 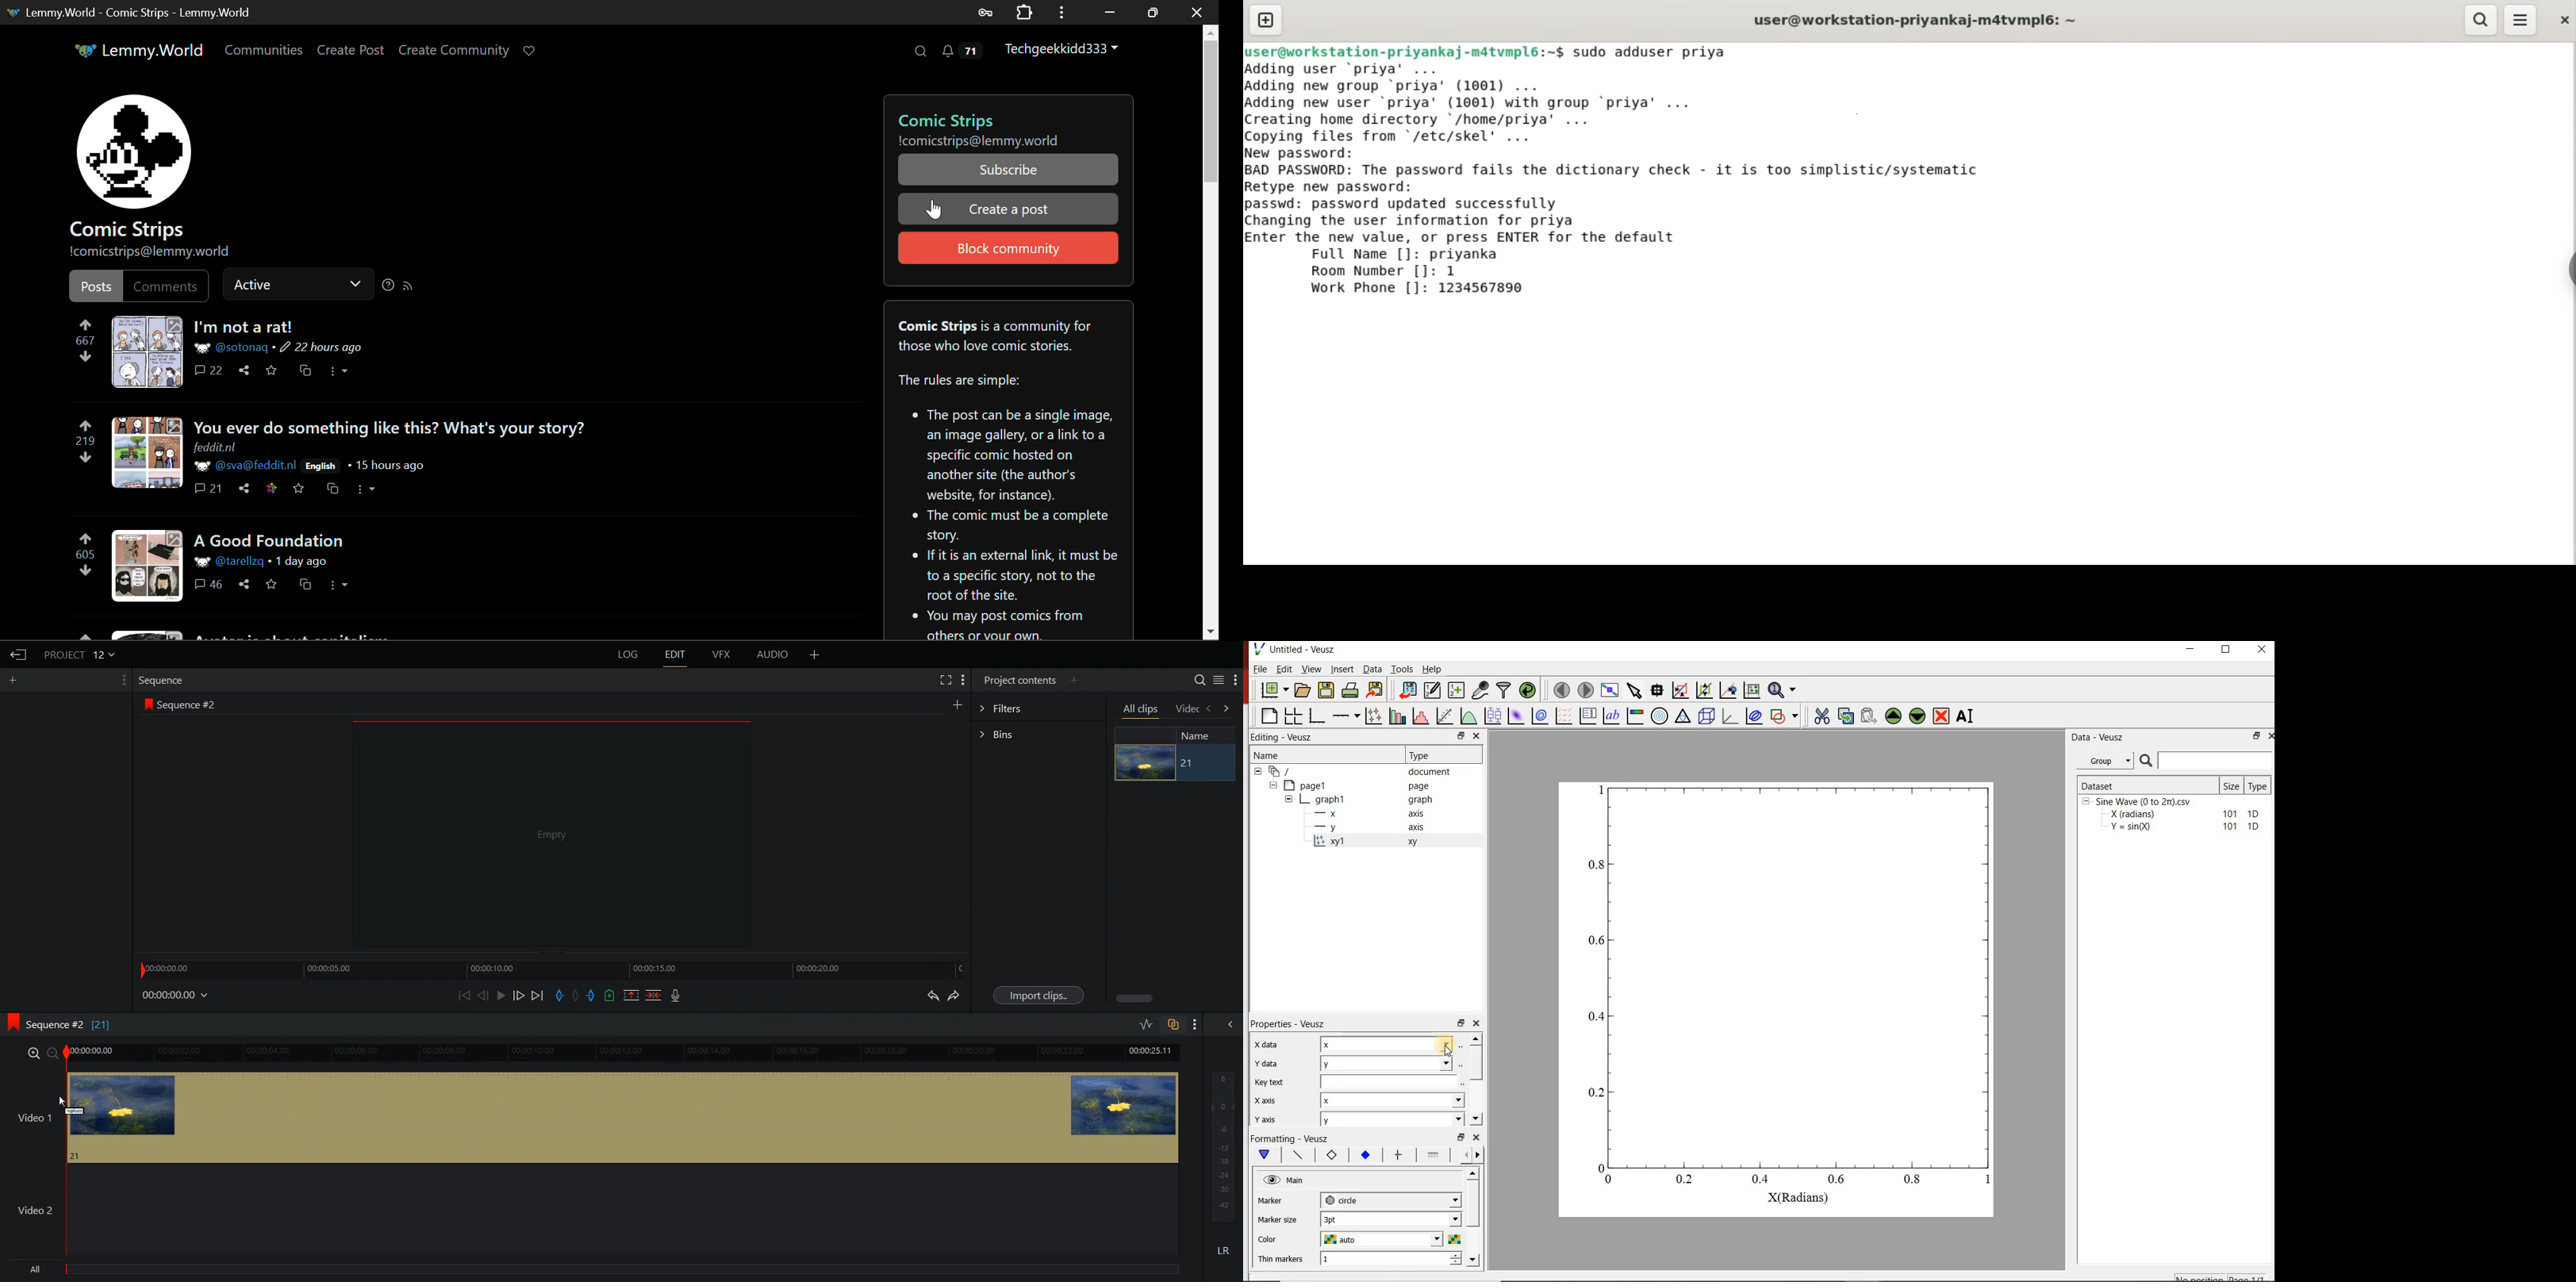 I want to click on Cross-post, so click(x=334, y=487).